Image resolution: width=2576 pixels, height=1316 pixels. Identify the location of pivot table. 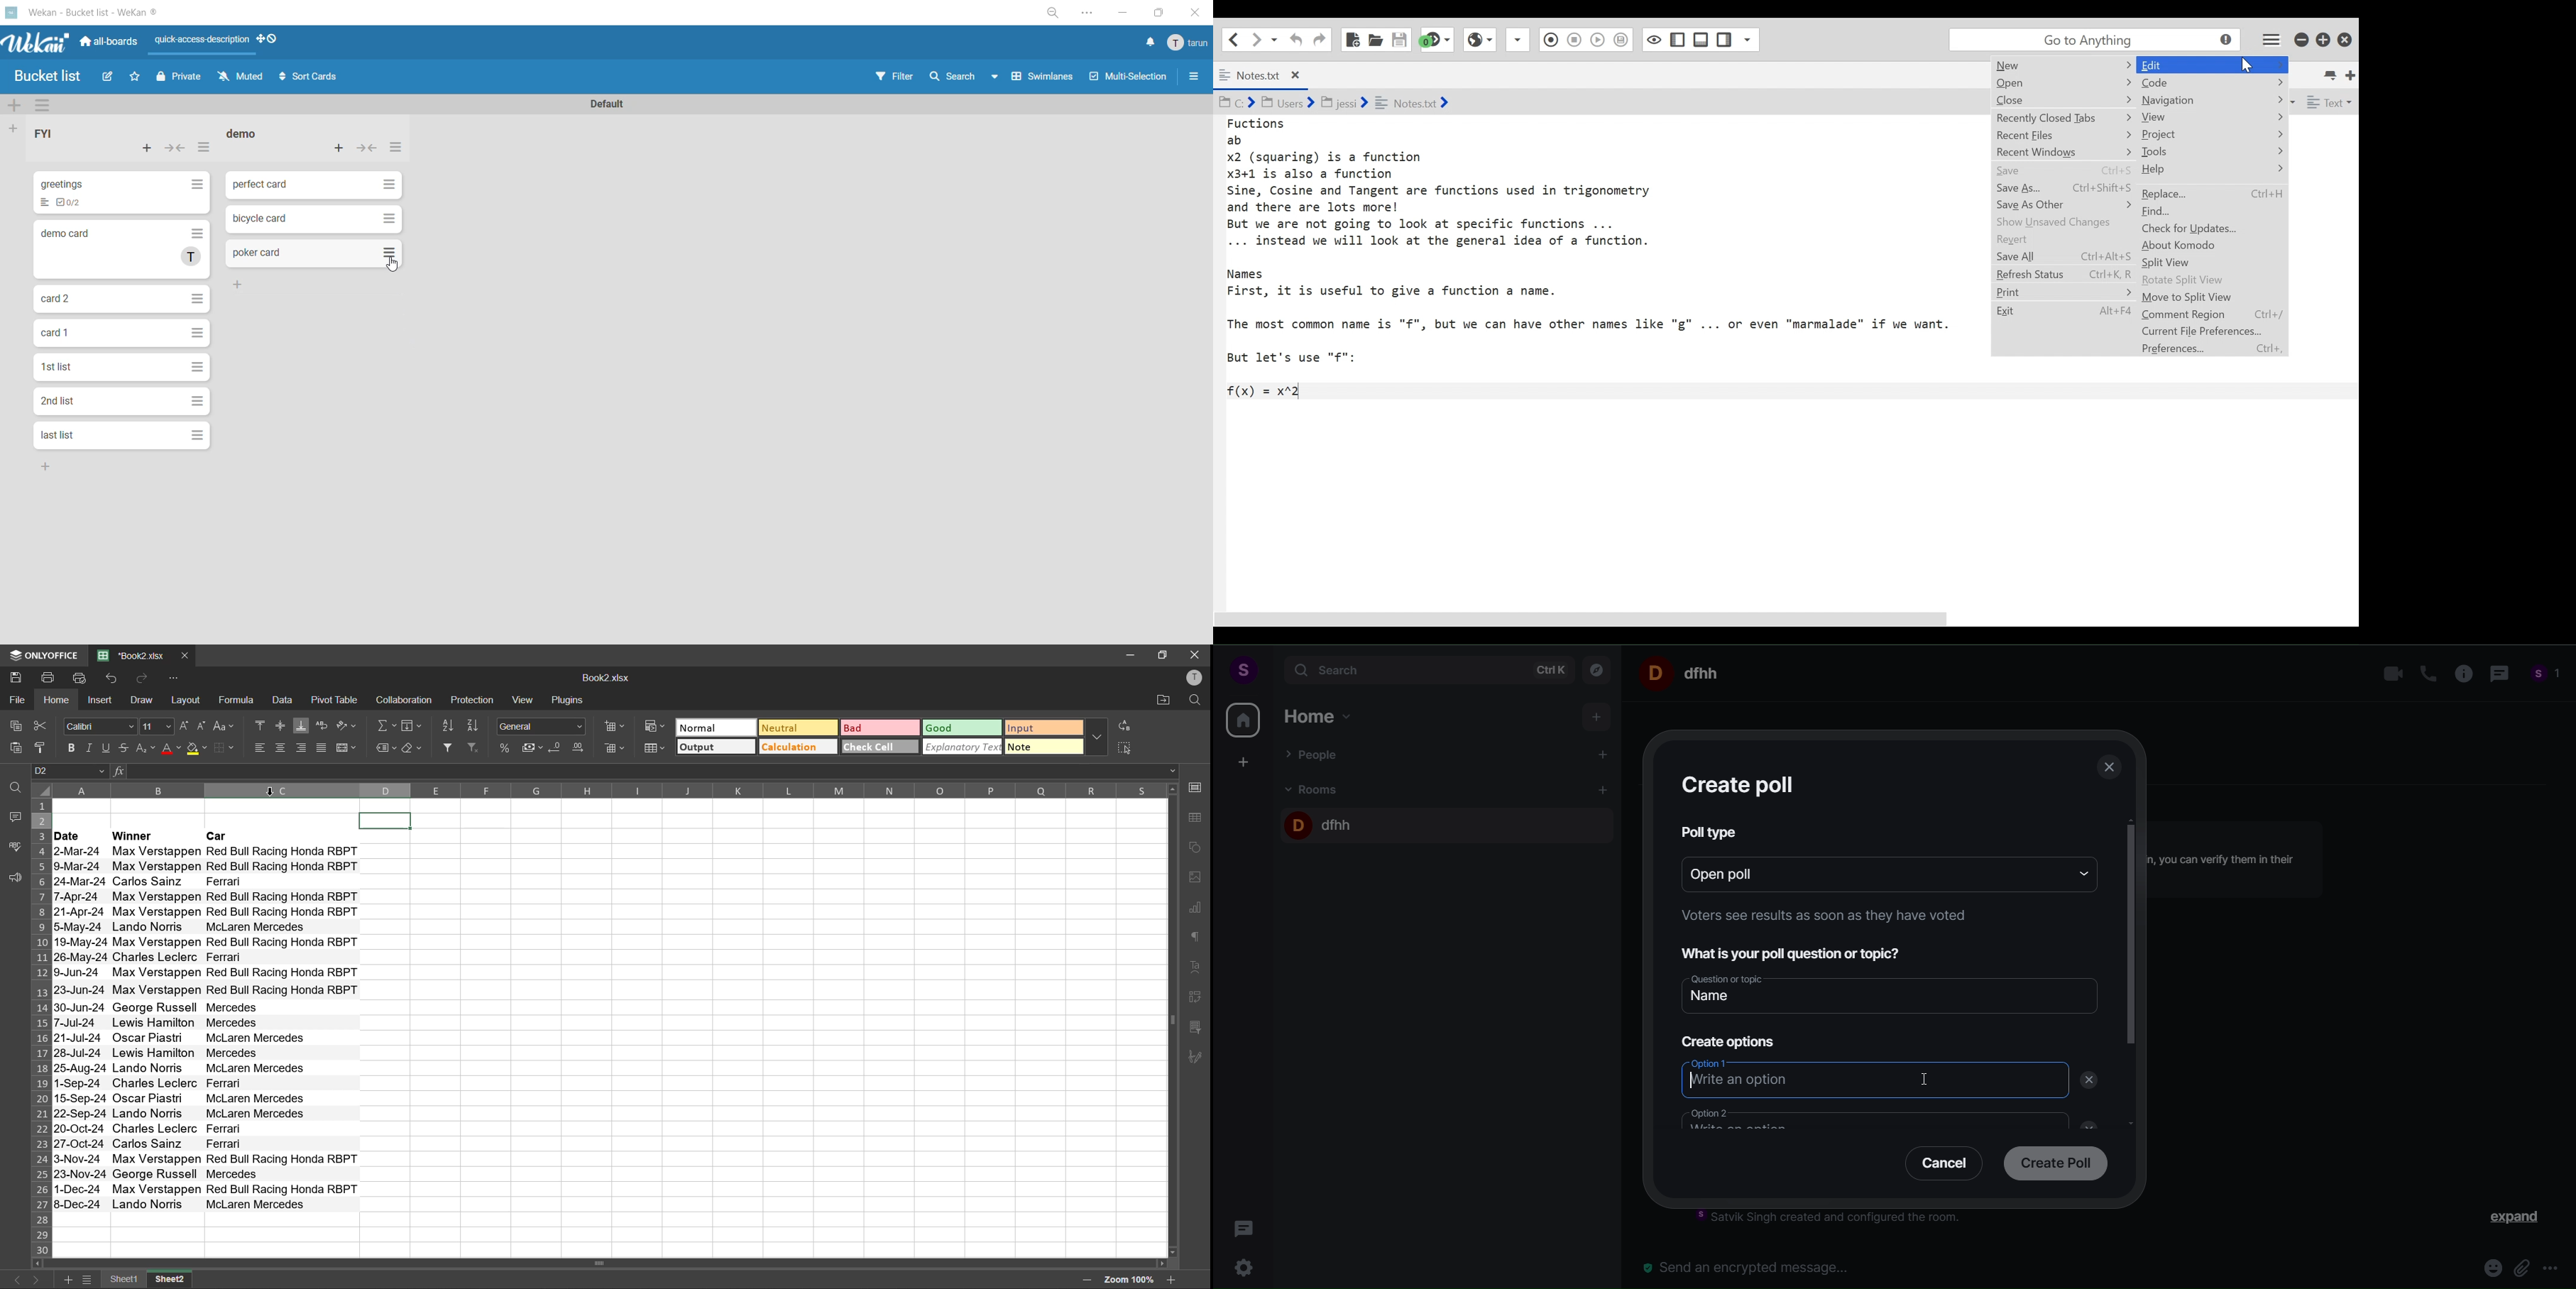
(337, 699).